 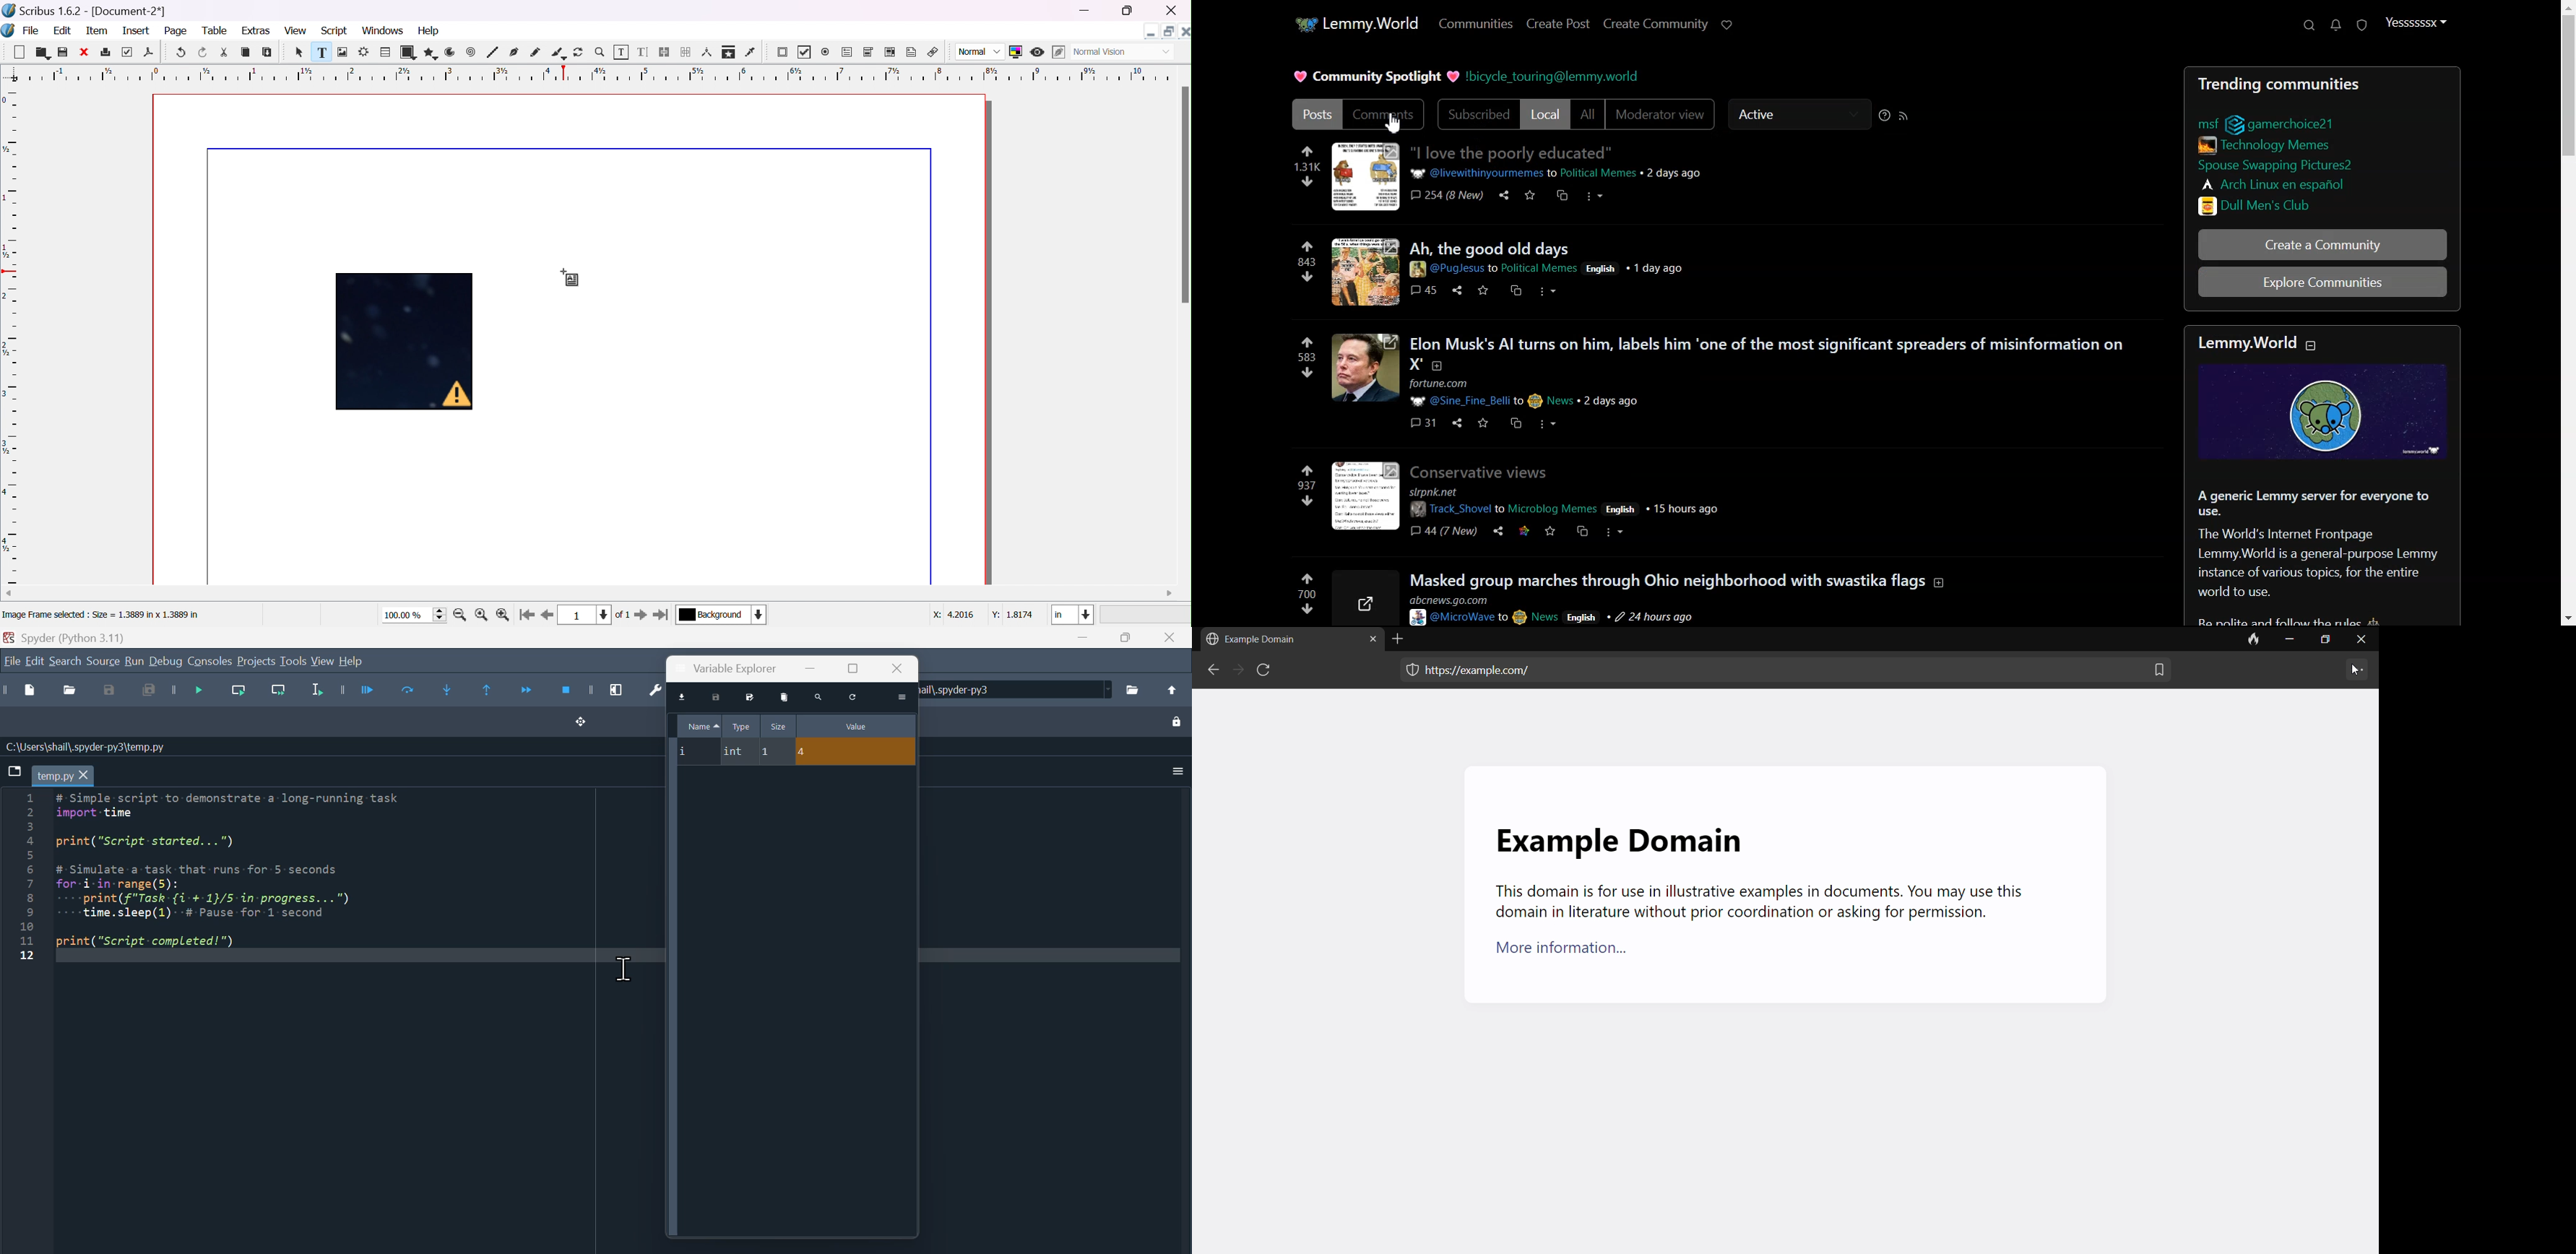 I want to click on view, so click(x=323, y=661).